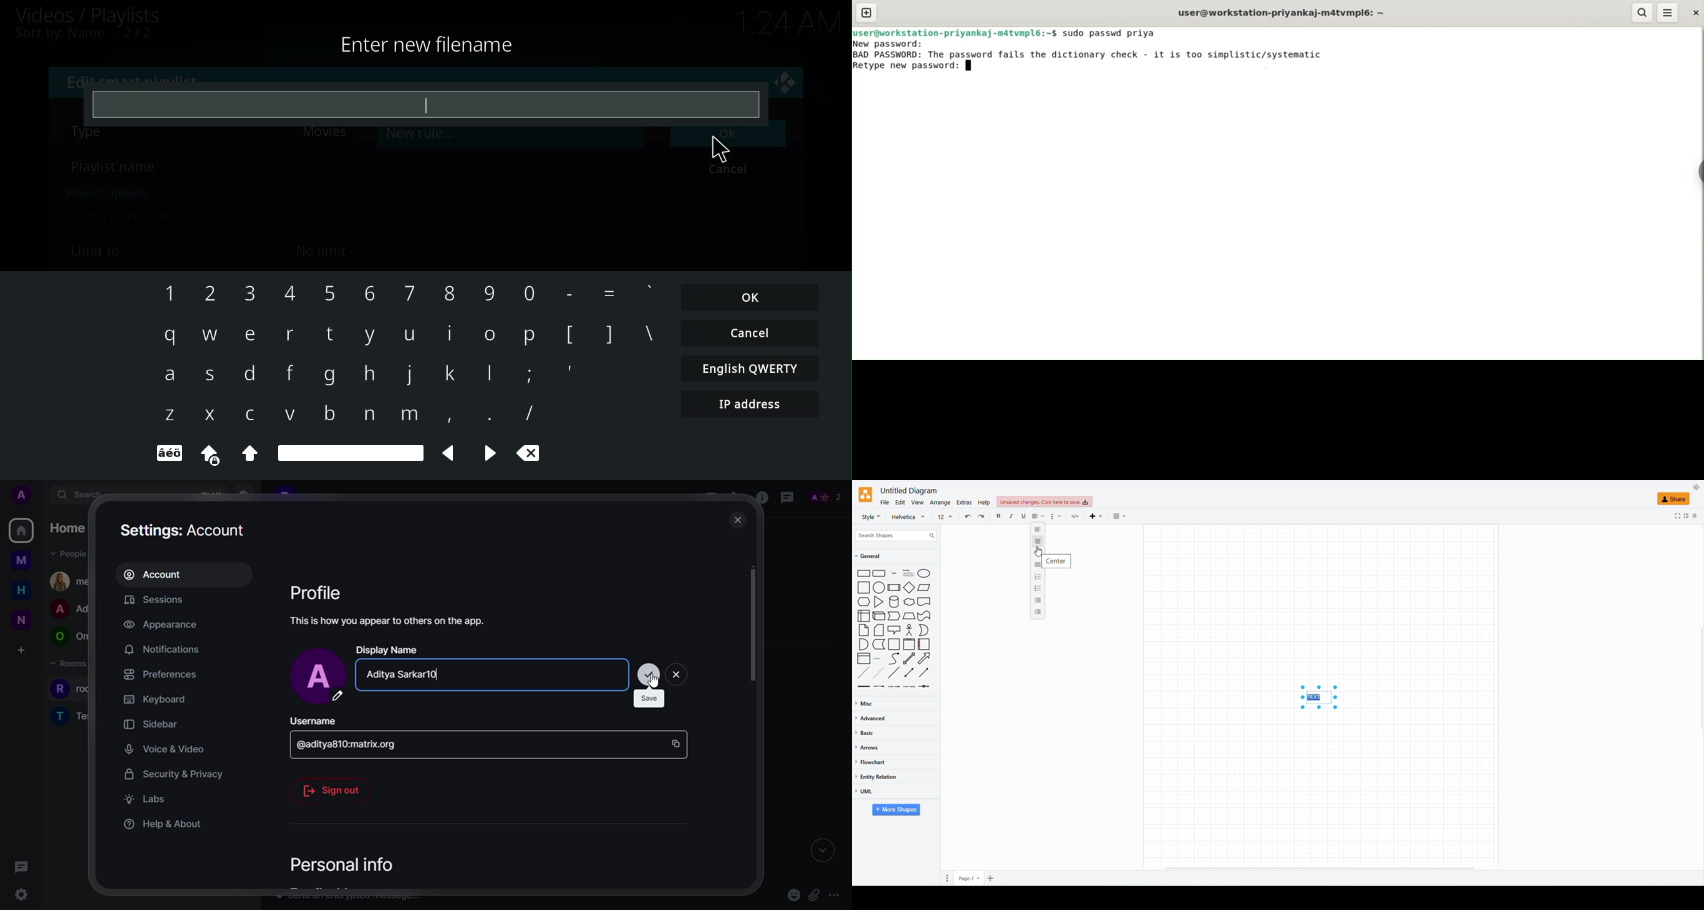 Image resolution: width=1708 pixels, height=924 pixels. Describe the element at coordinates (898, 44) in the screenshot. I see `new password:` at that location.